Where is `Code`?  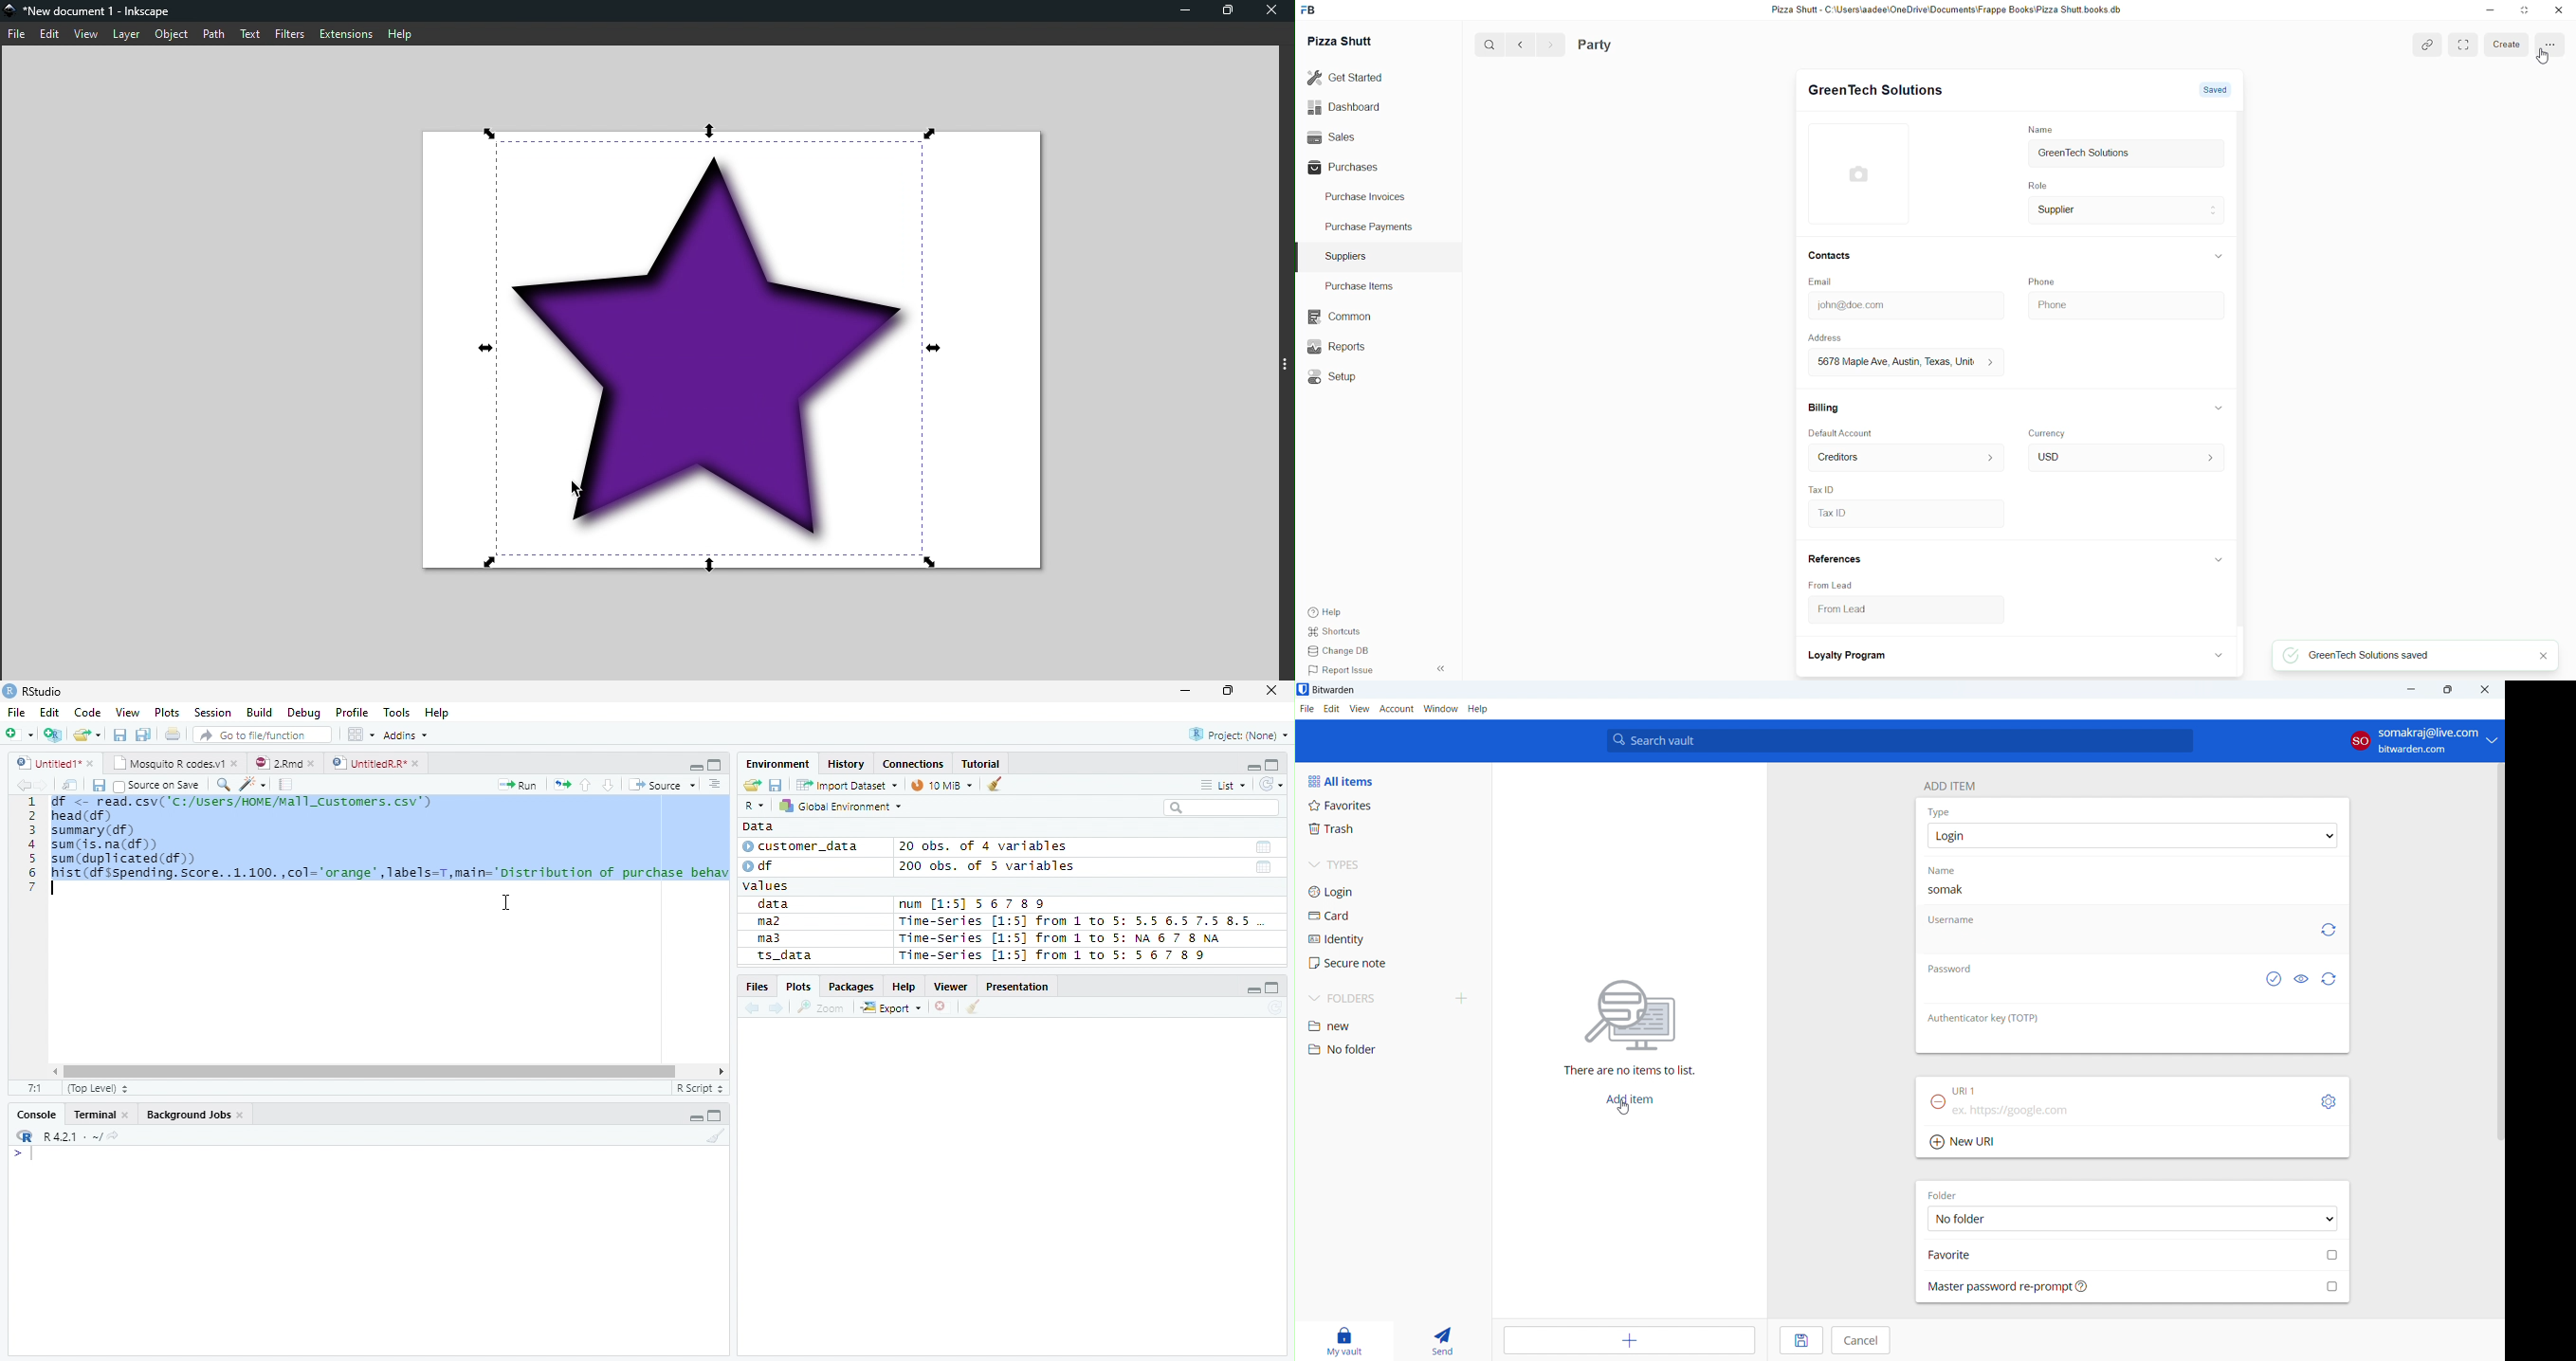 Code is located at coordinates (89, 713).